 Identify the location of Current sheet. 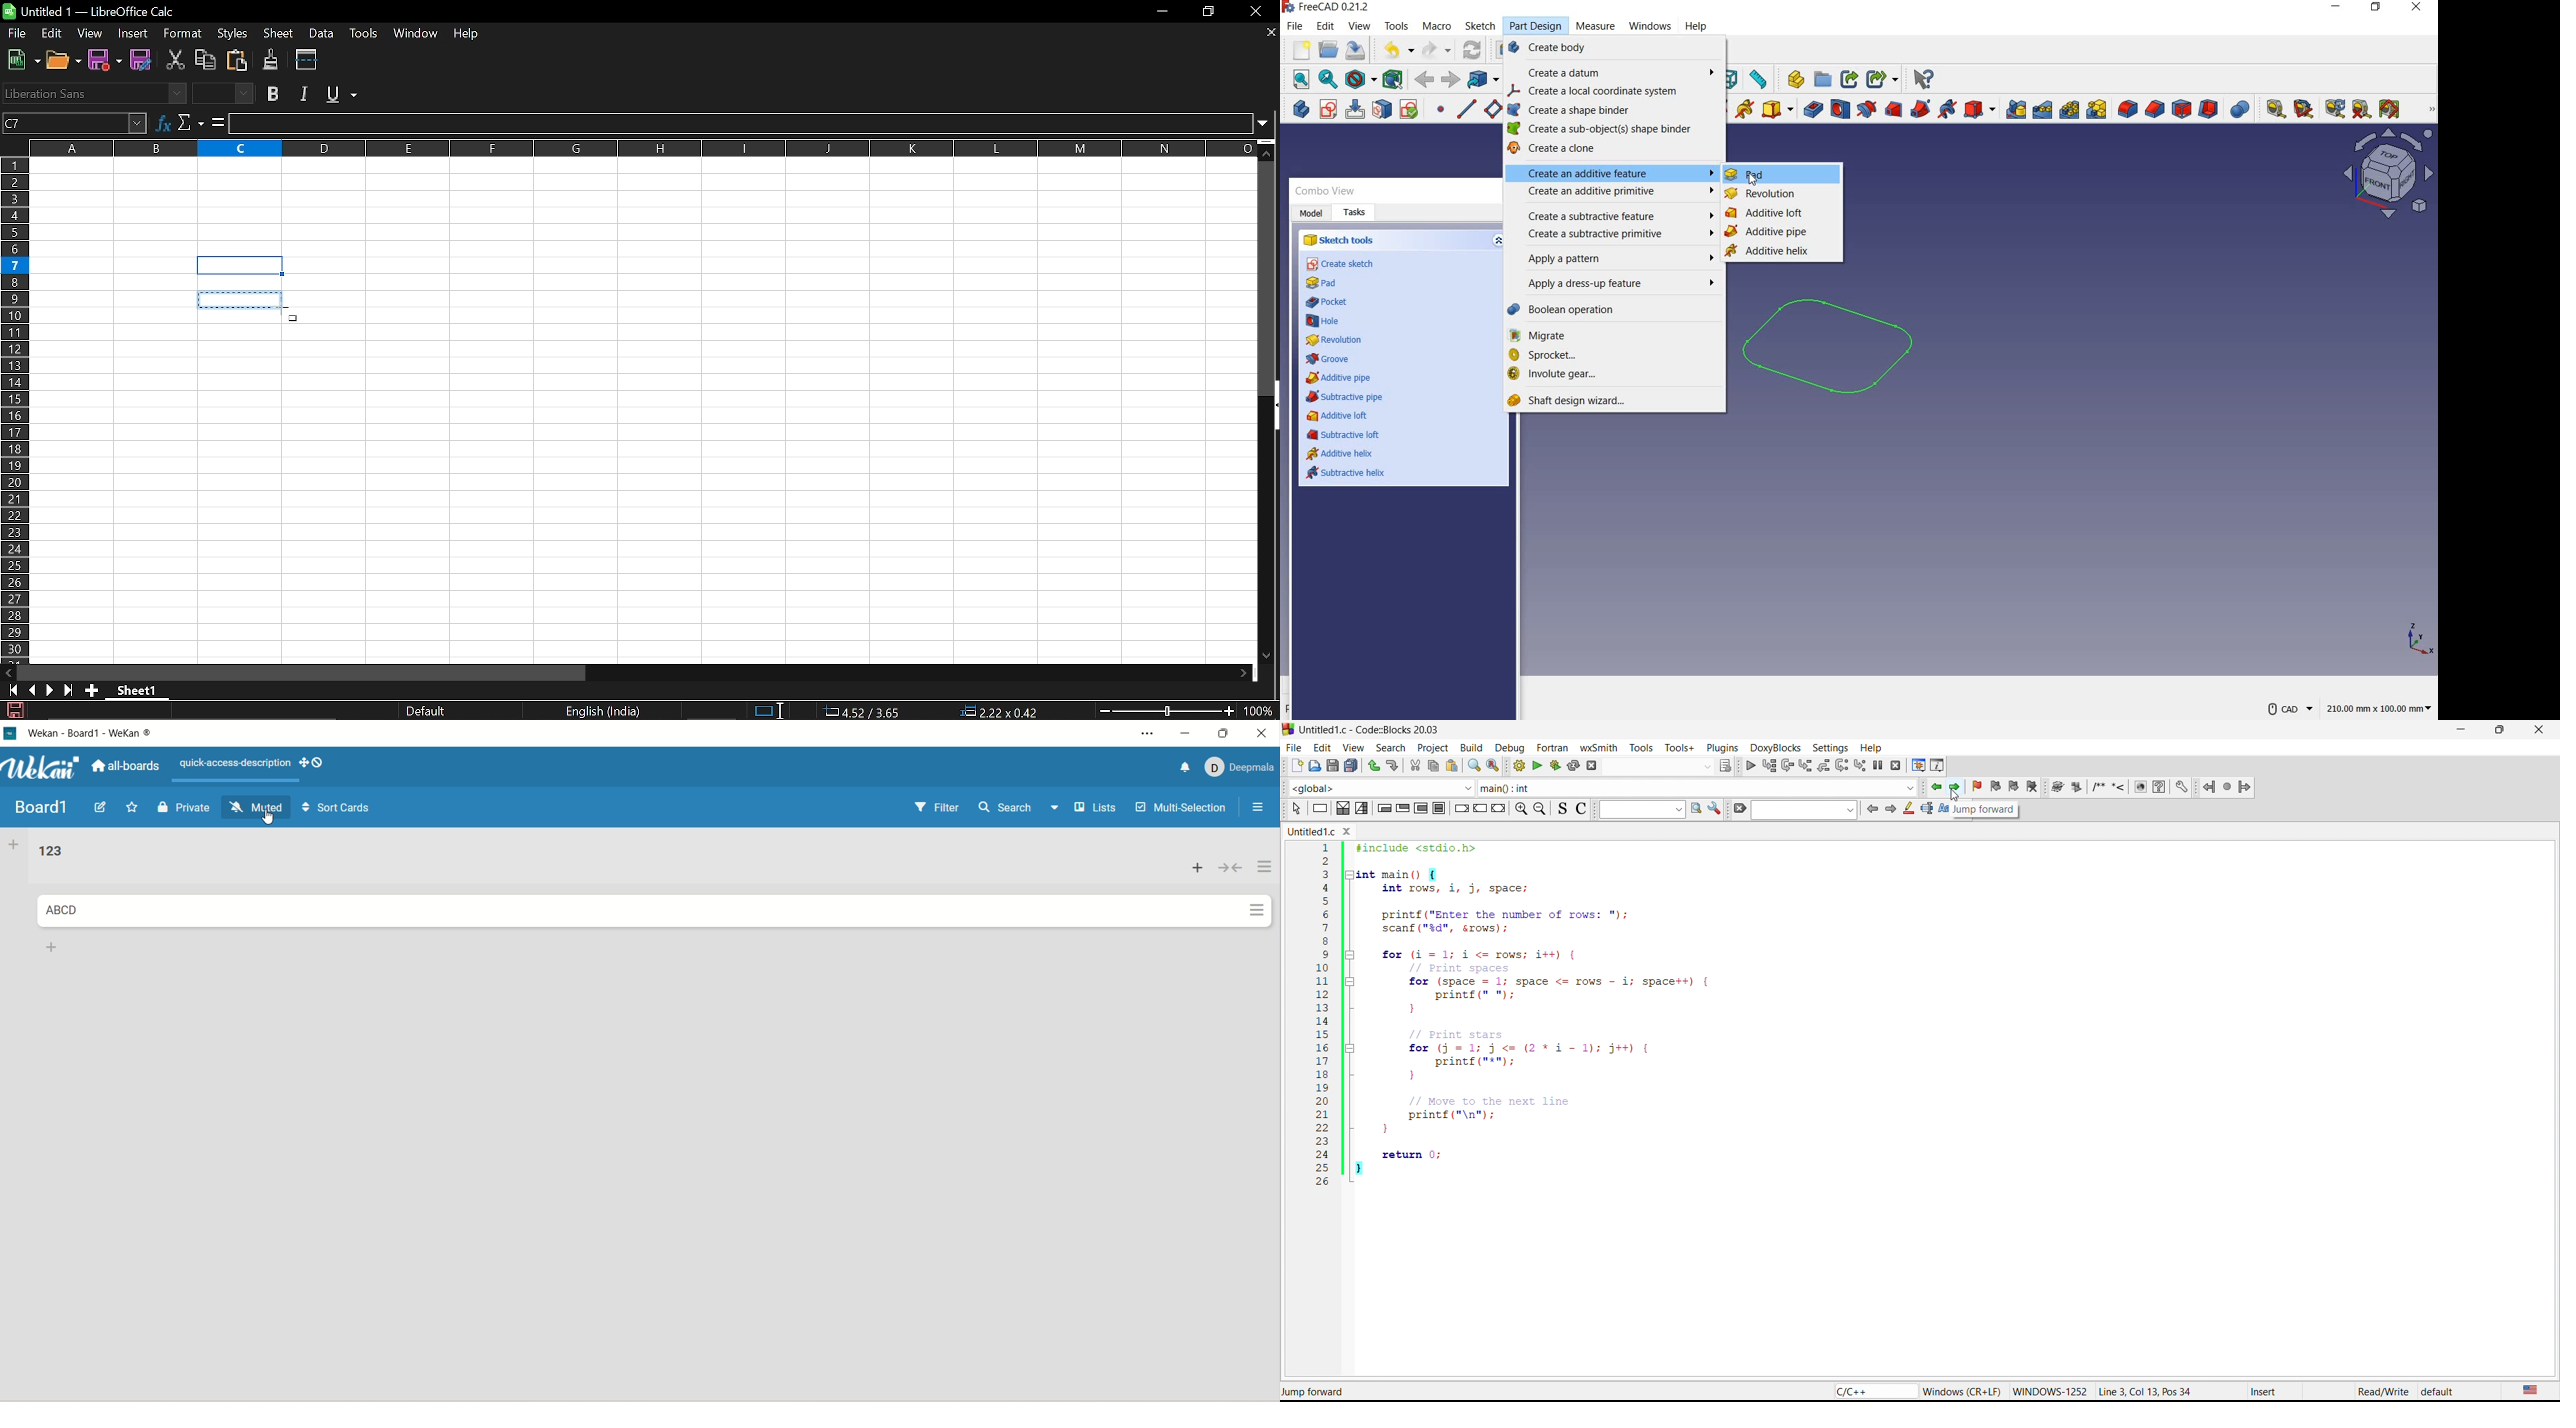
(142, 692).